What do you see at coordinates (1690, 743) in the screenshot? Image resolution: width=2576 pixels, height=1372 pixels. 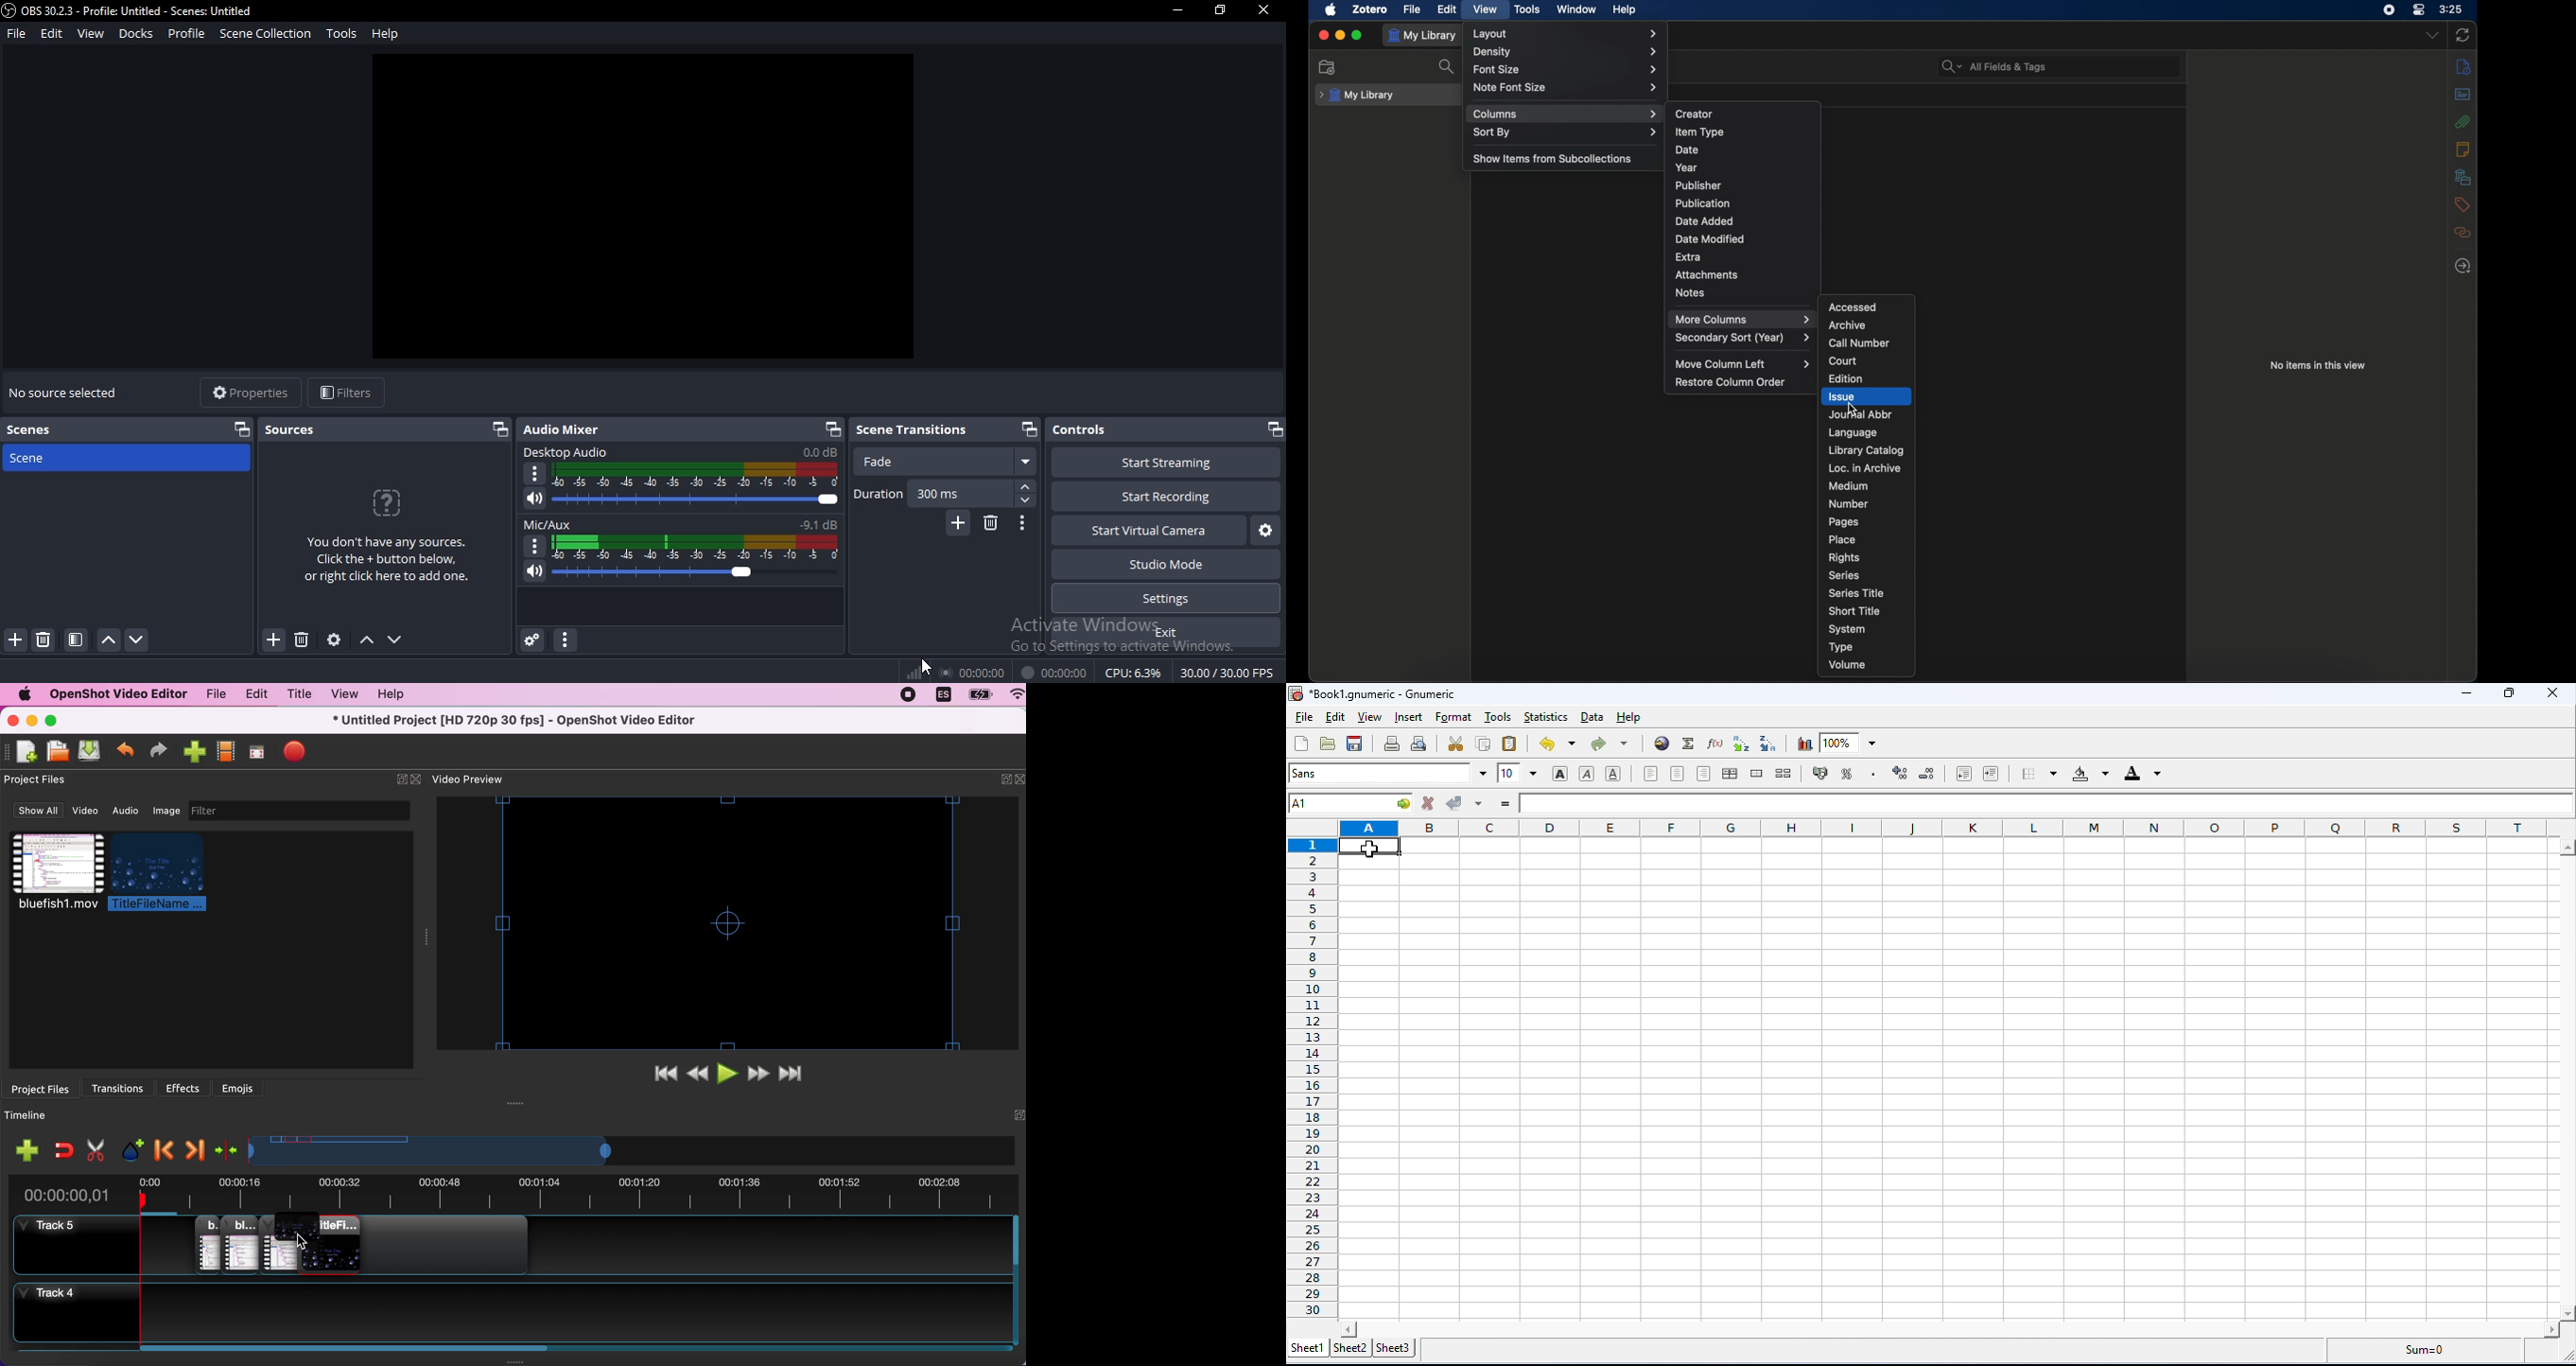 I see `sum ` at bounding box center [1690, 743].